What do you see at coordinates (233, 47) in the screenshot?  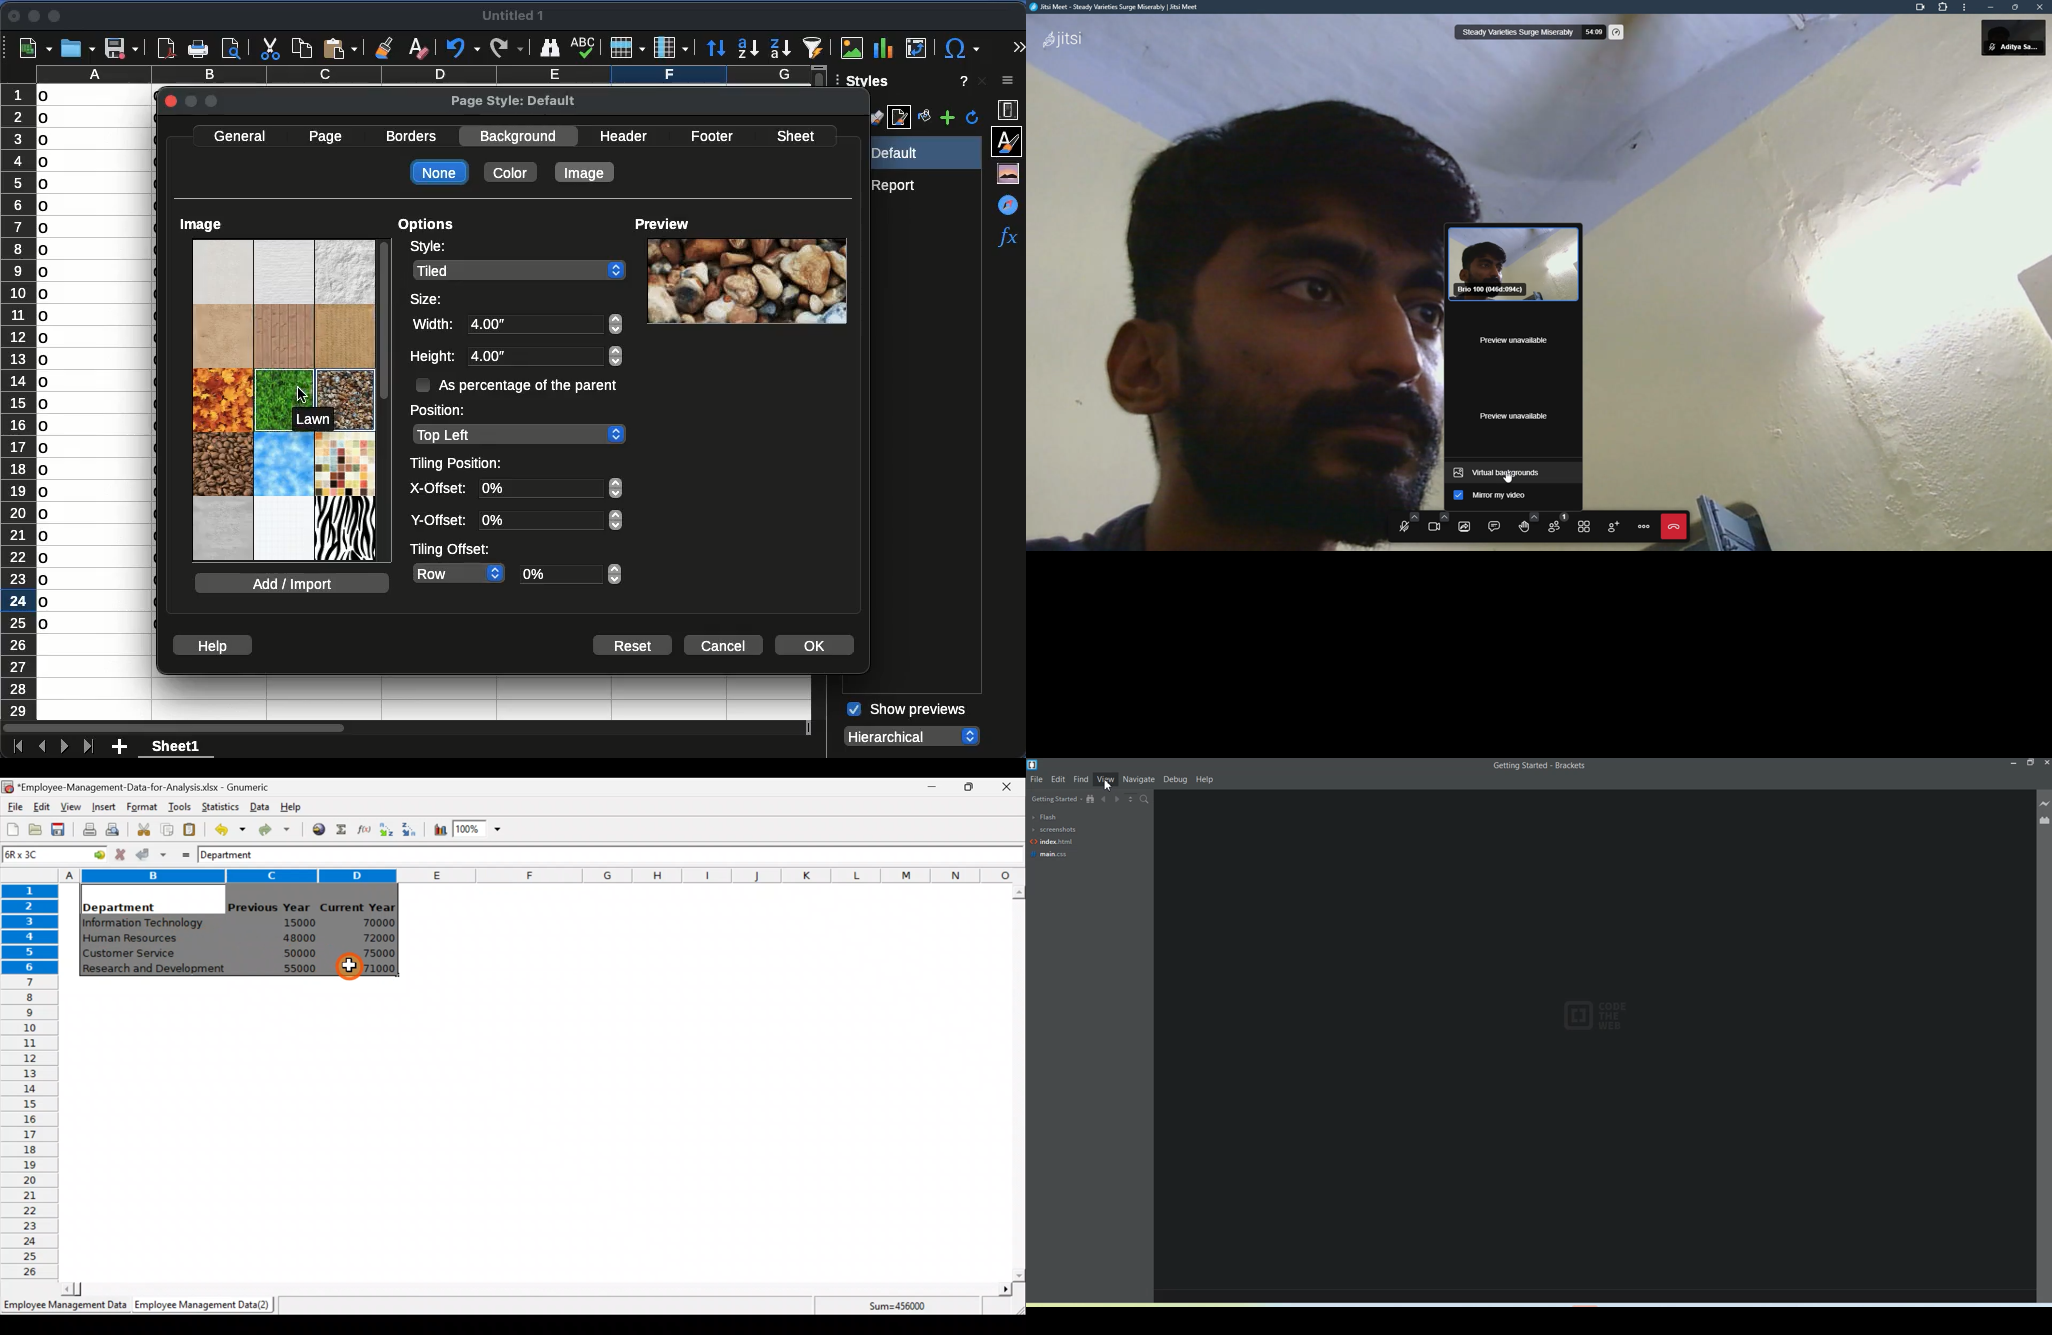 I see `print preview` at bounding box center [233, 47].